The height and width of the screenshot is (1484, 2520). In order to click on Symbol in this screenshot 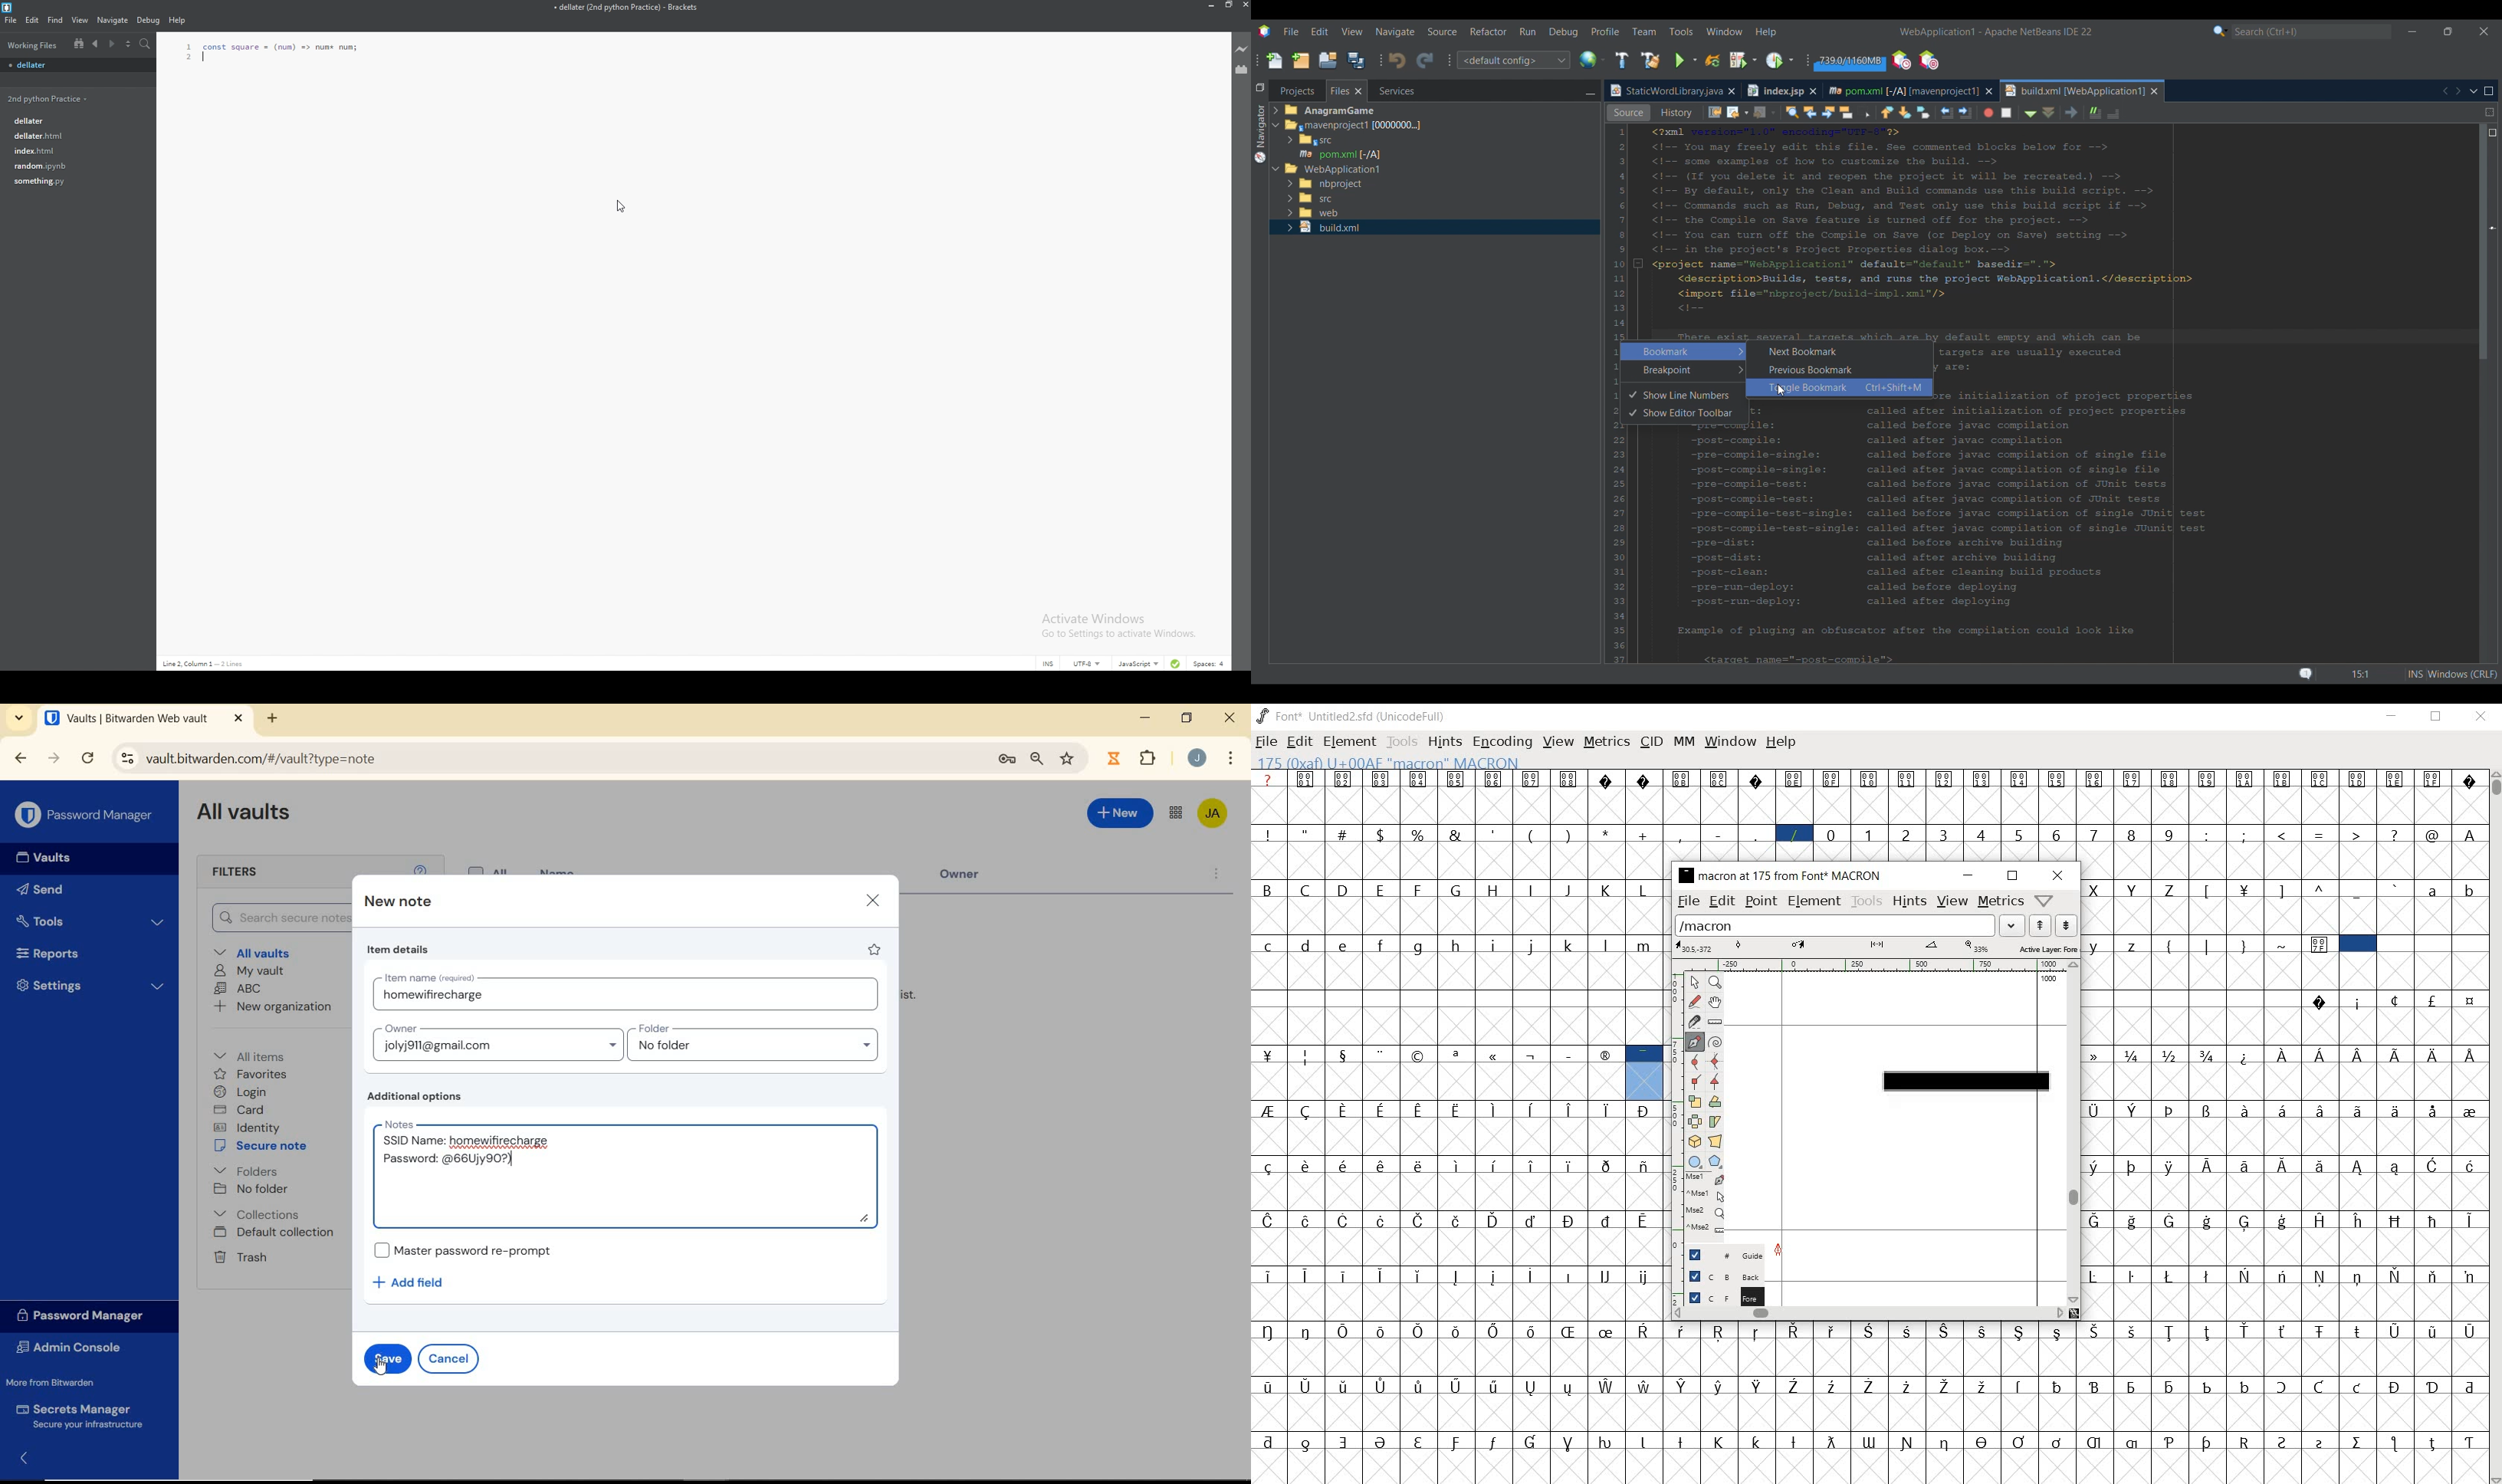, I will do `click(1269, 1056)`.